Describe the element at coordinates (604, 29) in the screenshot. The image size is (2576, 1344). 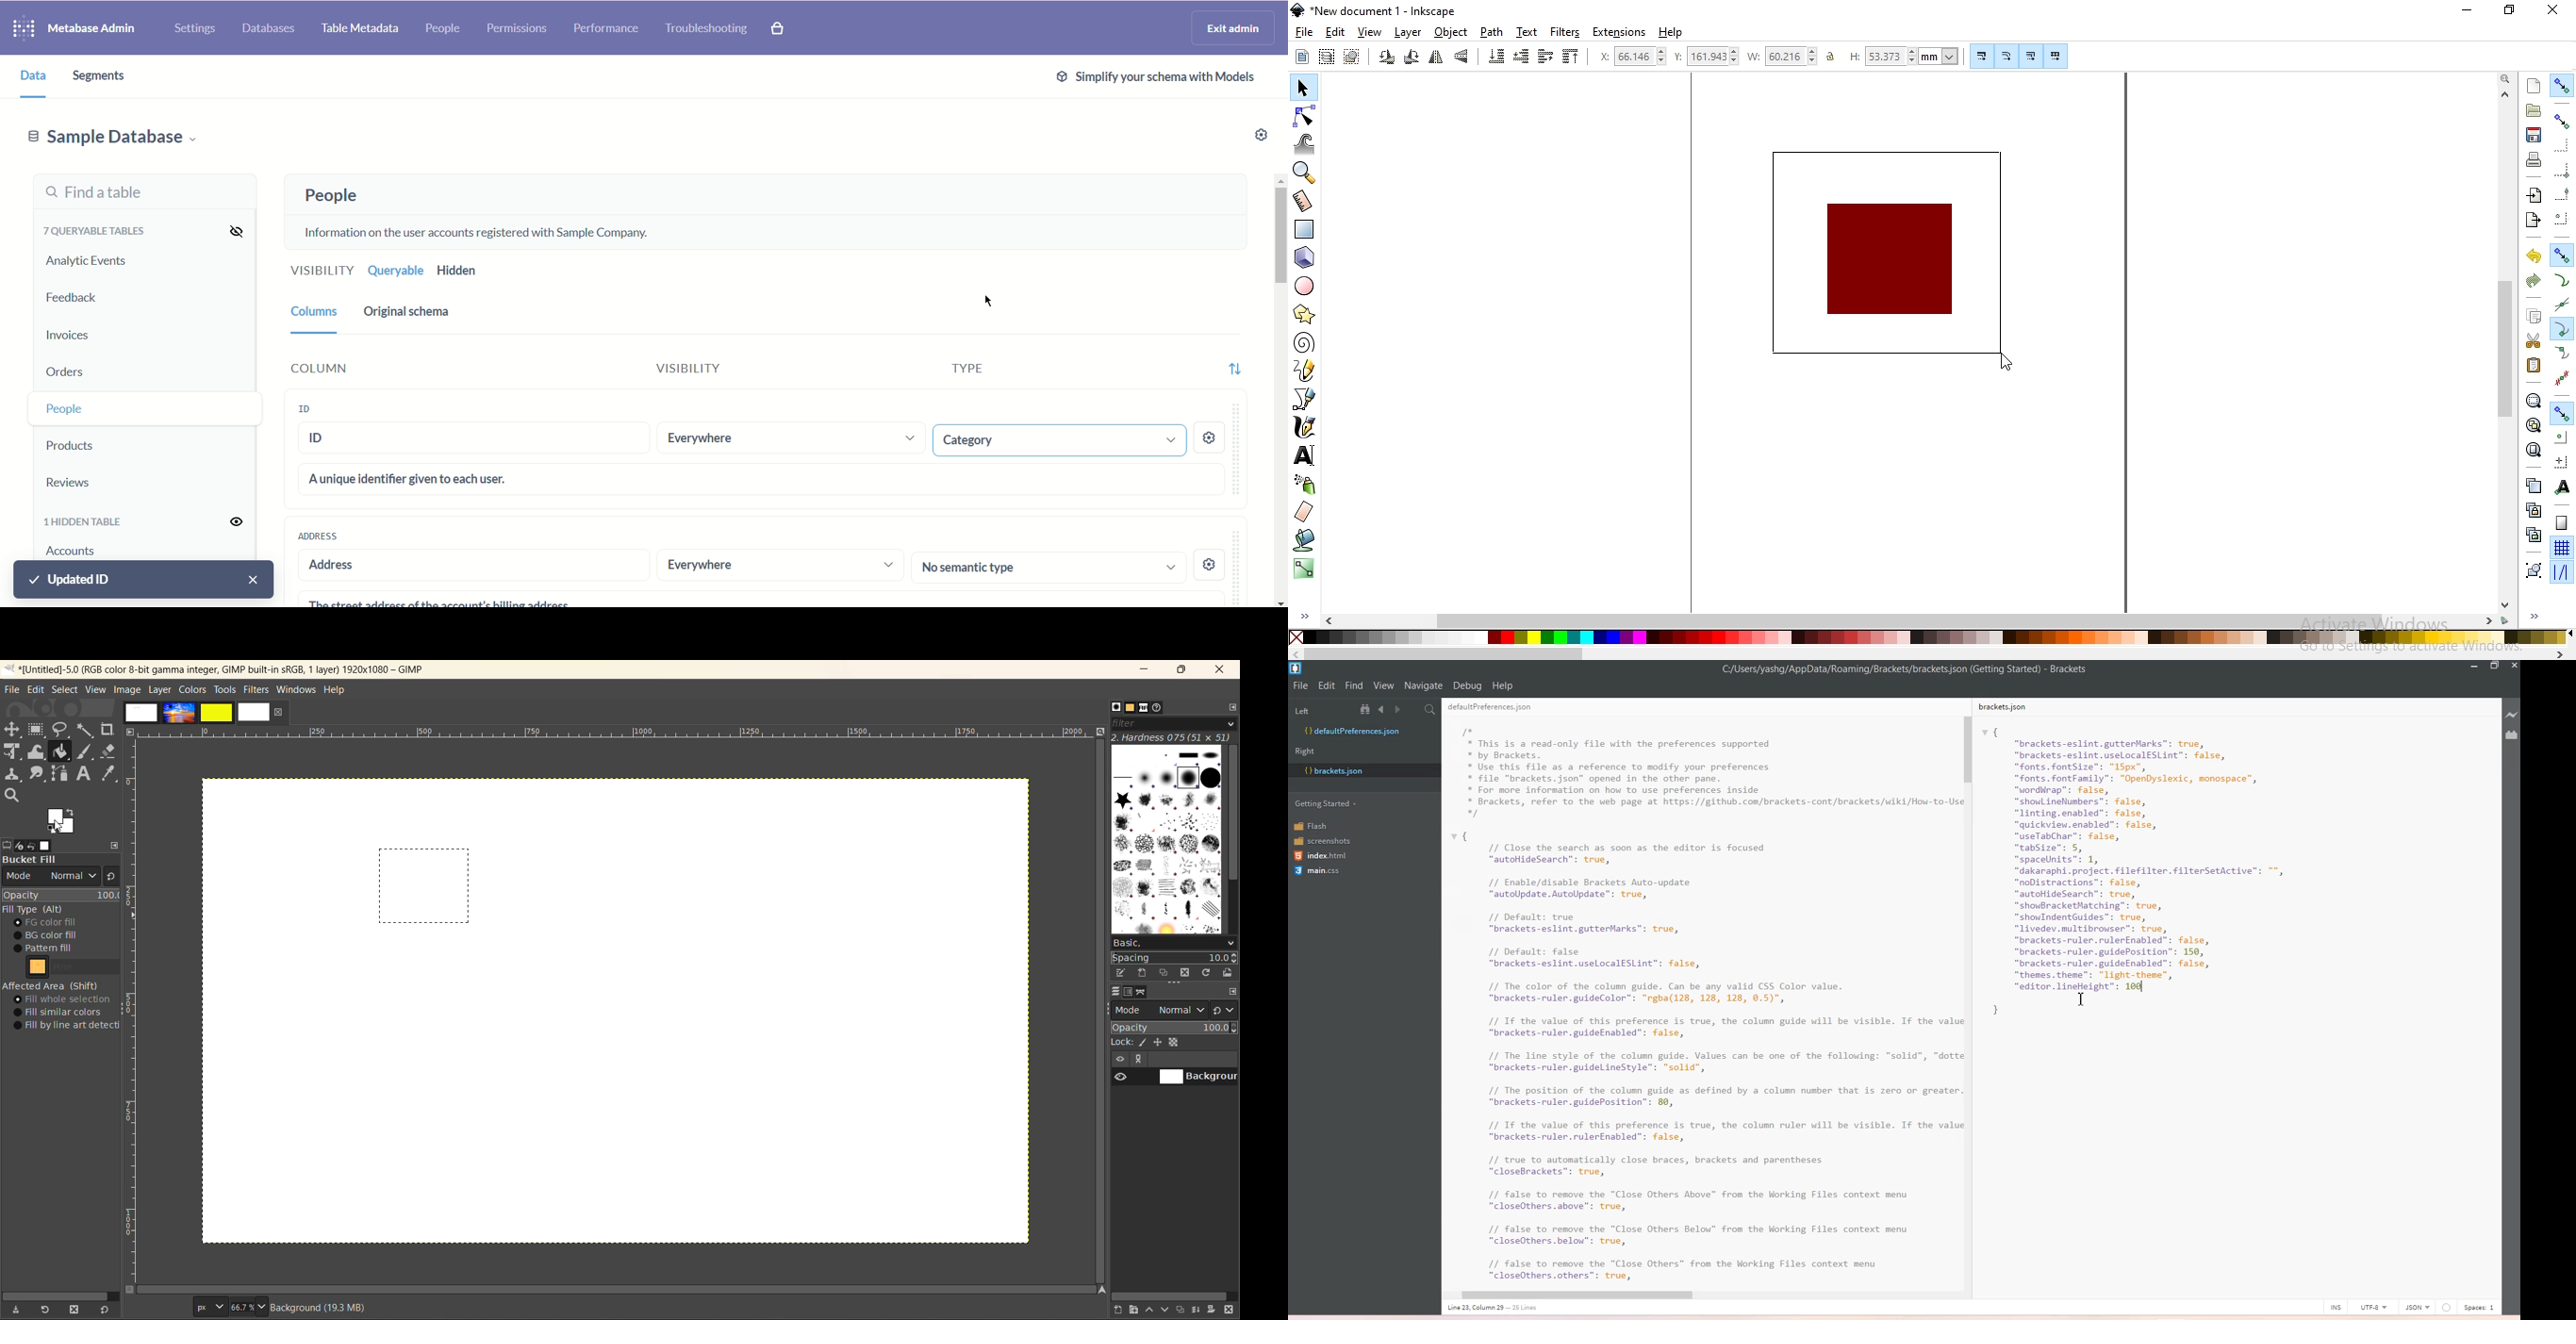
I see `Performance` at that location.